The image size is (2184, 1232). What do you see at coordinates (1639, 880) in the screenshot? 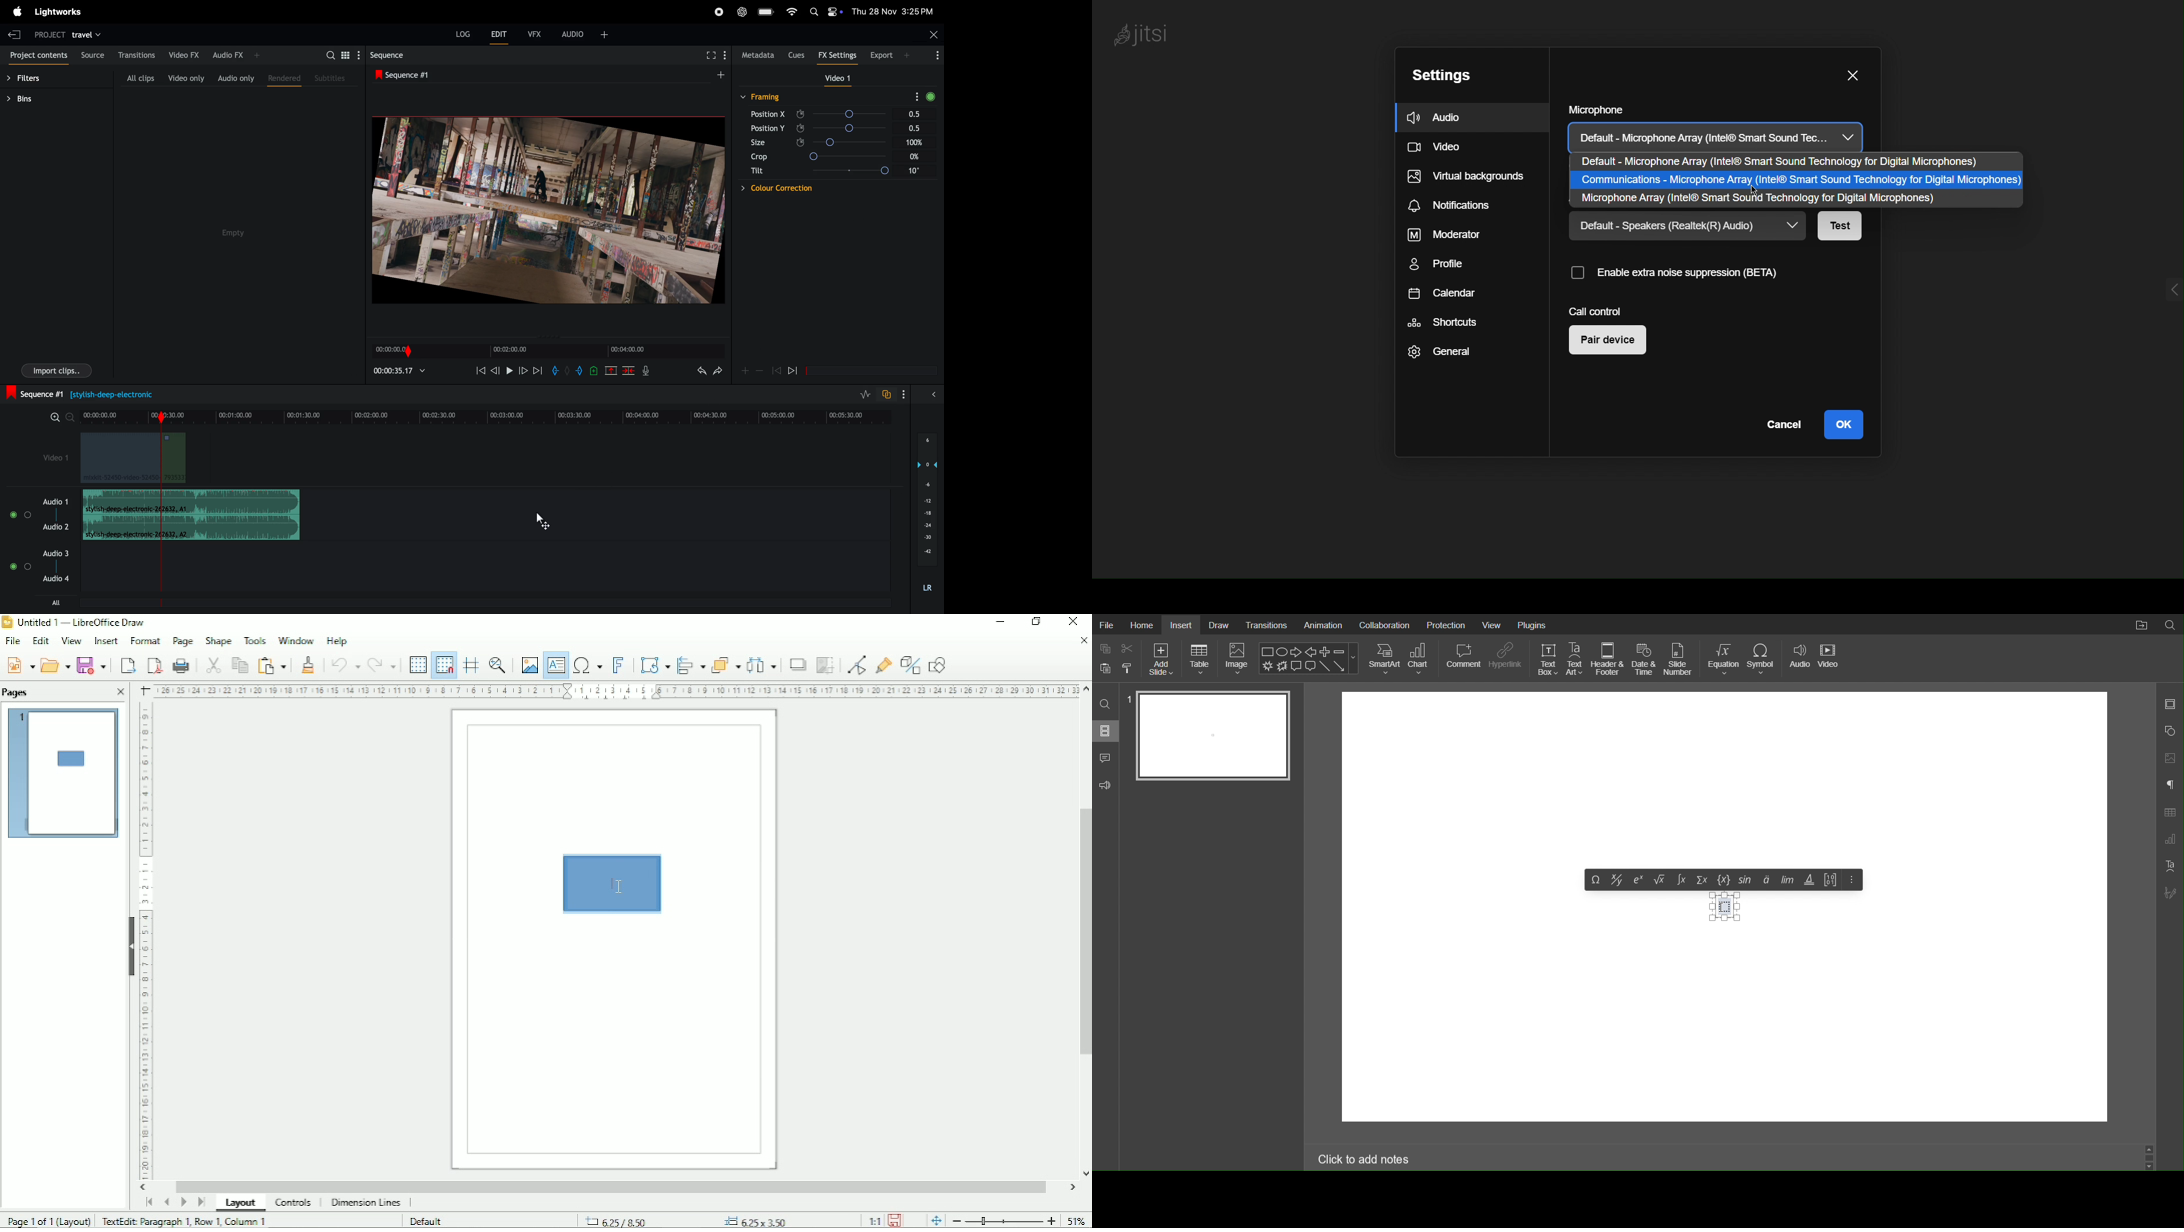
I see `Exponent` at bounding box center [1639, 880].